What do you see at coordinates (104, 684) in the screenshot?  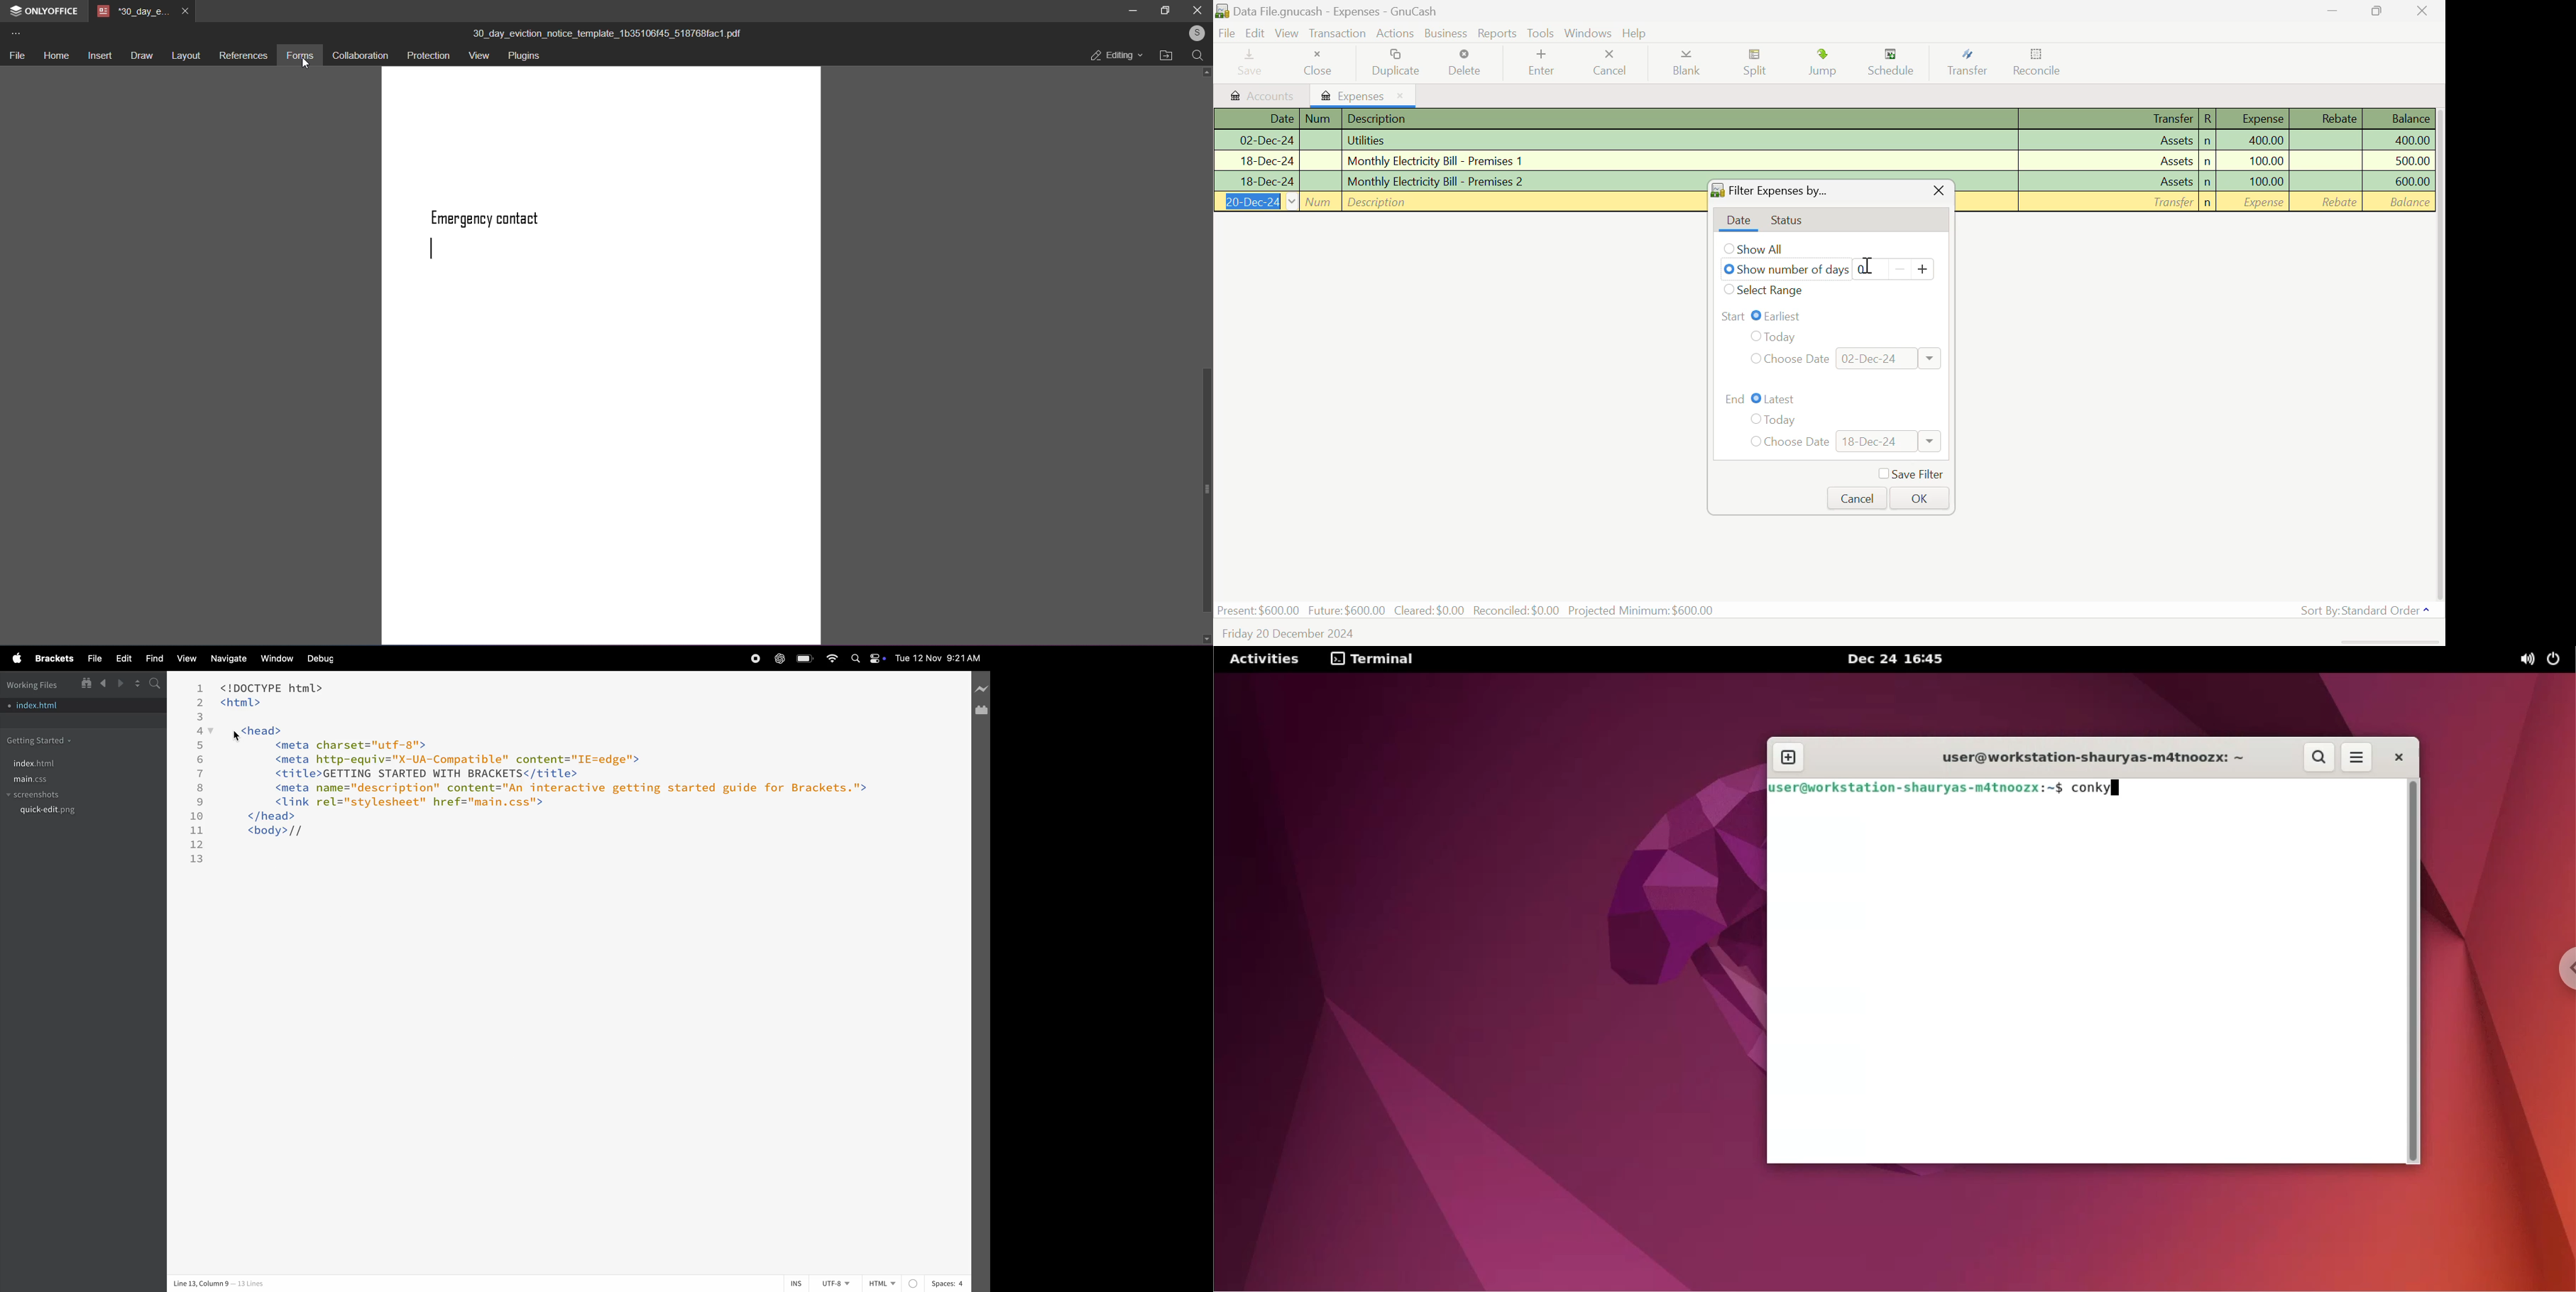 I see `backward` at bounding box center [104, 684].